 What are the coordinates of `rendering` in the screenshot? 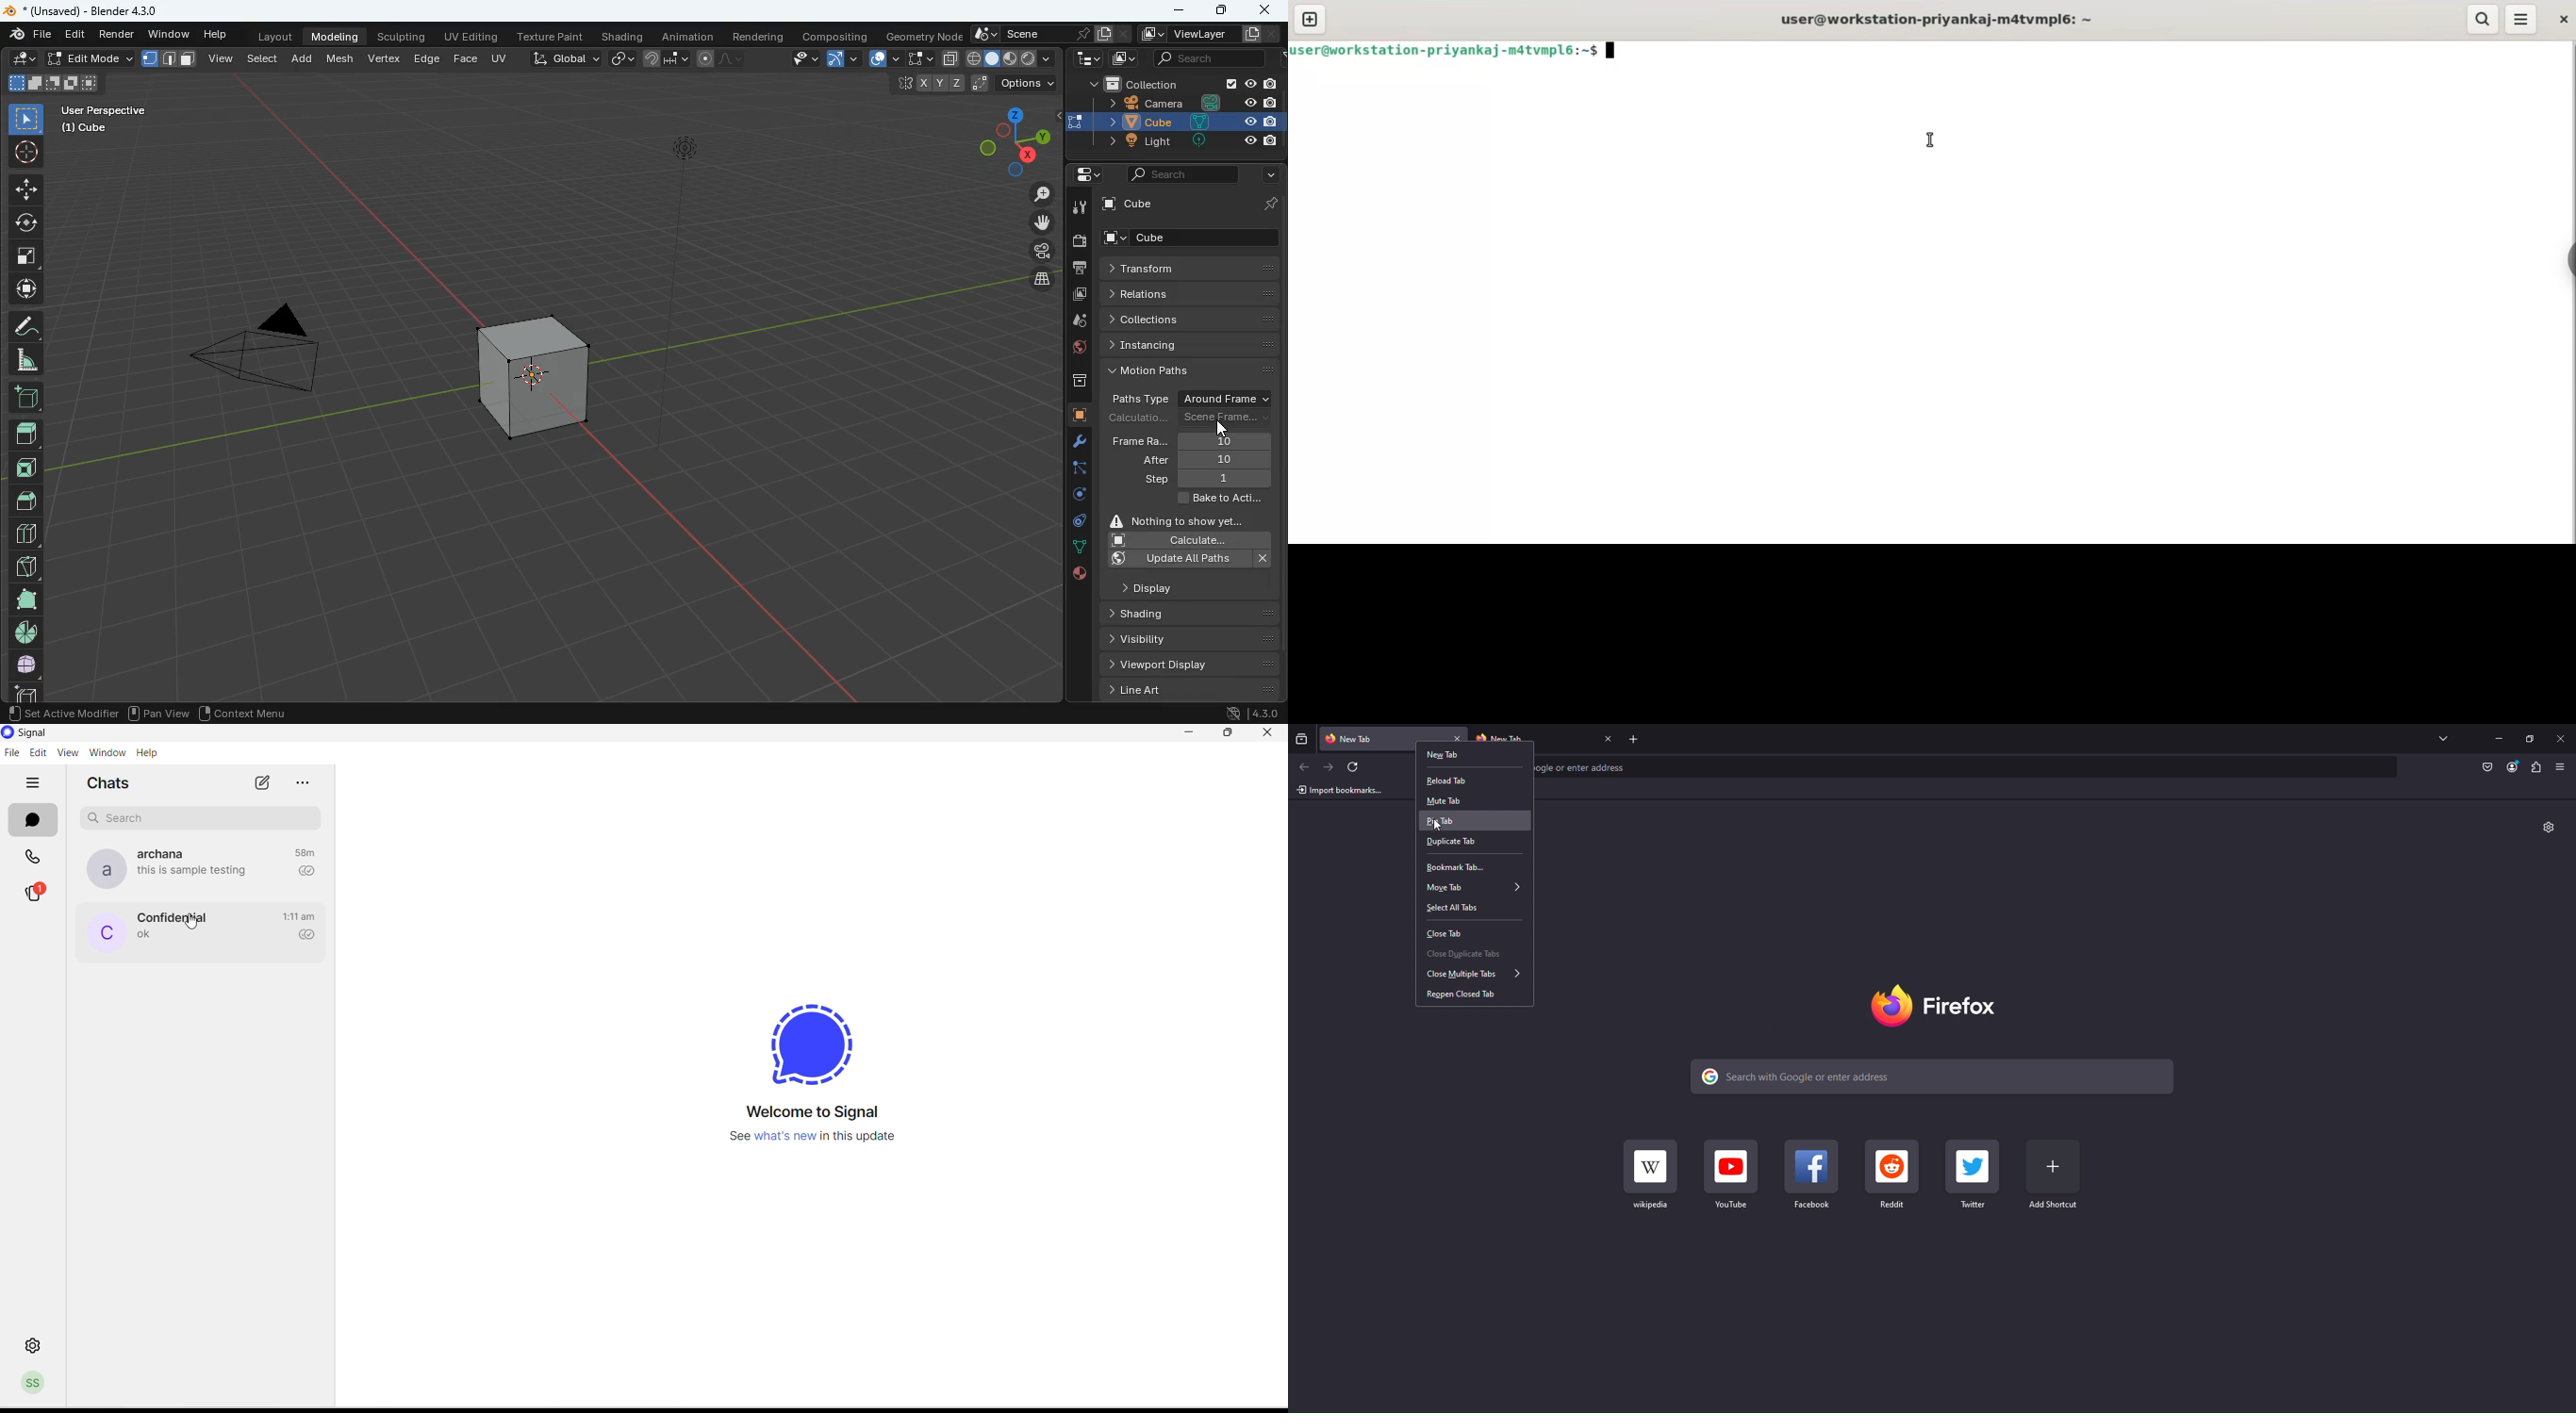 It's located at (759, 37).